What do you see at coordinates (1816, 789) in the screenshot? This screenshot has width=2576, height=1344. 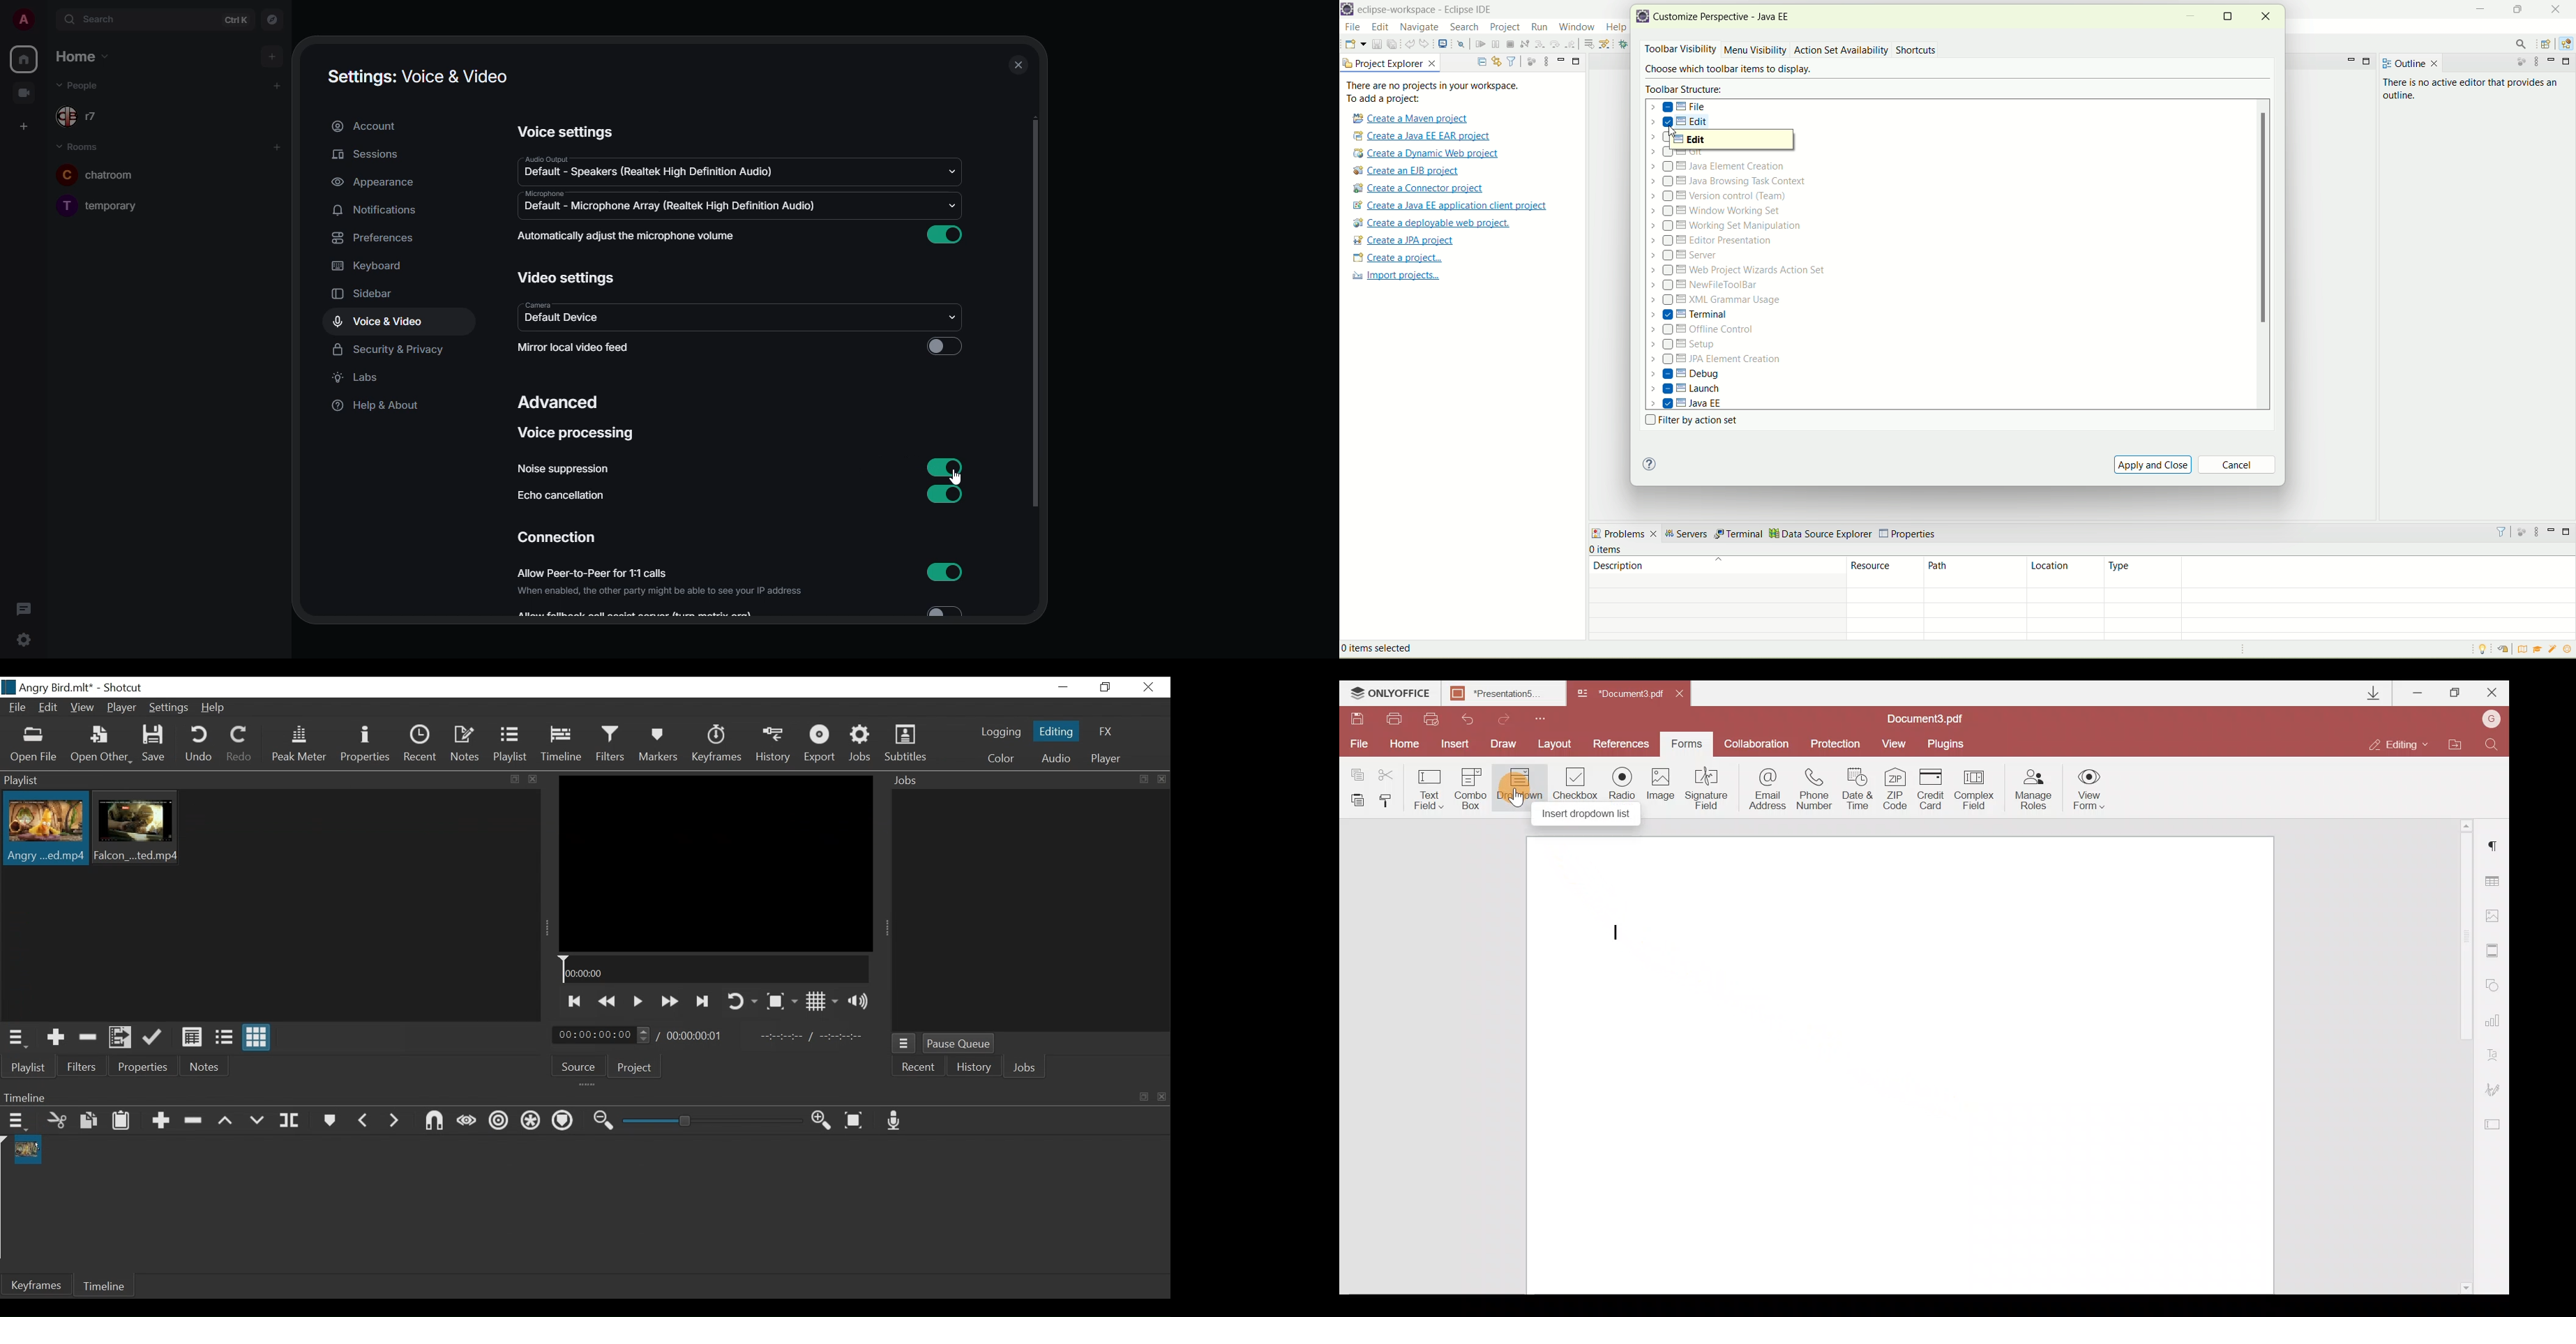 I see `Phone number` at bounding box center [1816, 789].